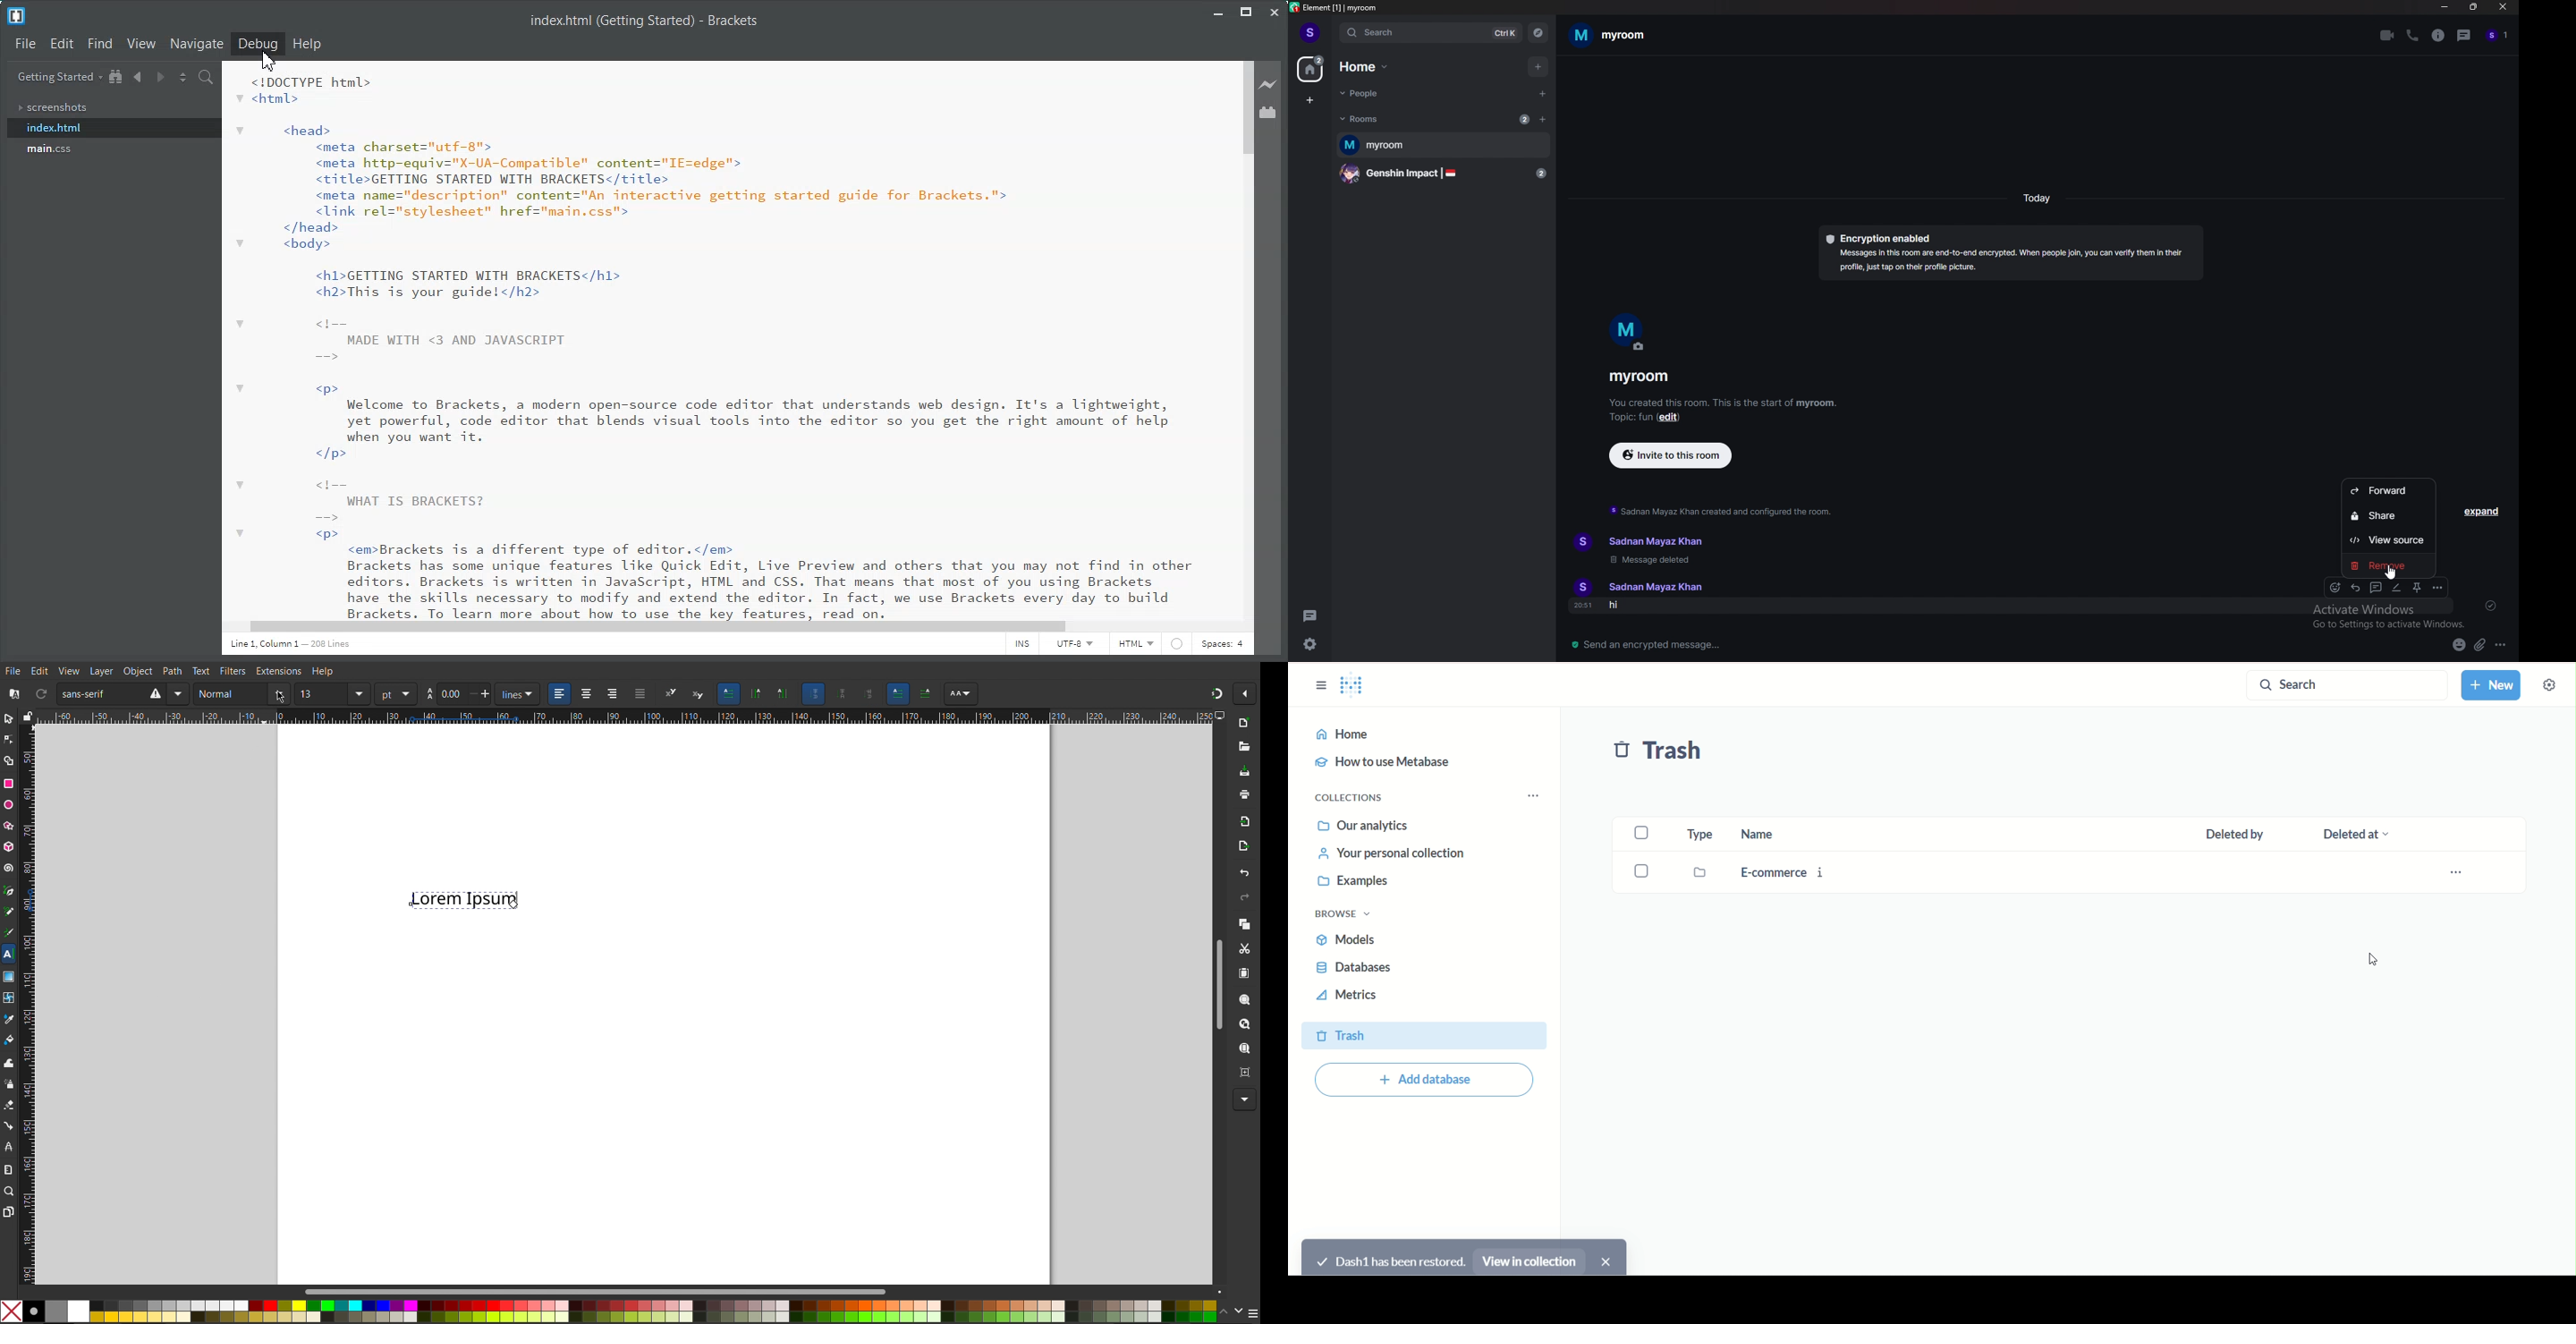 The image size is (2576, 1344). I want to click on Split the editor vertically or Horizontally, so click(182, 77).